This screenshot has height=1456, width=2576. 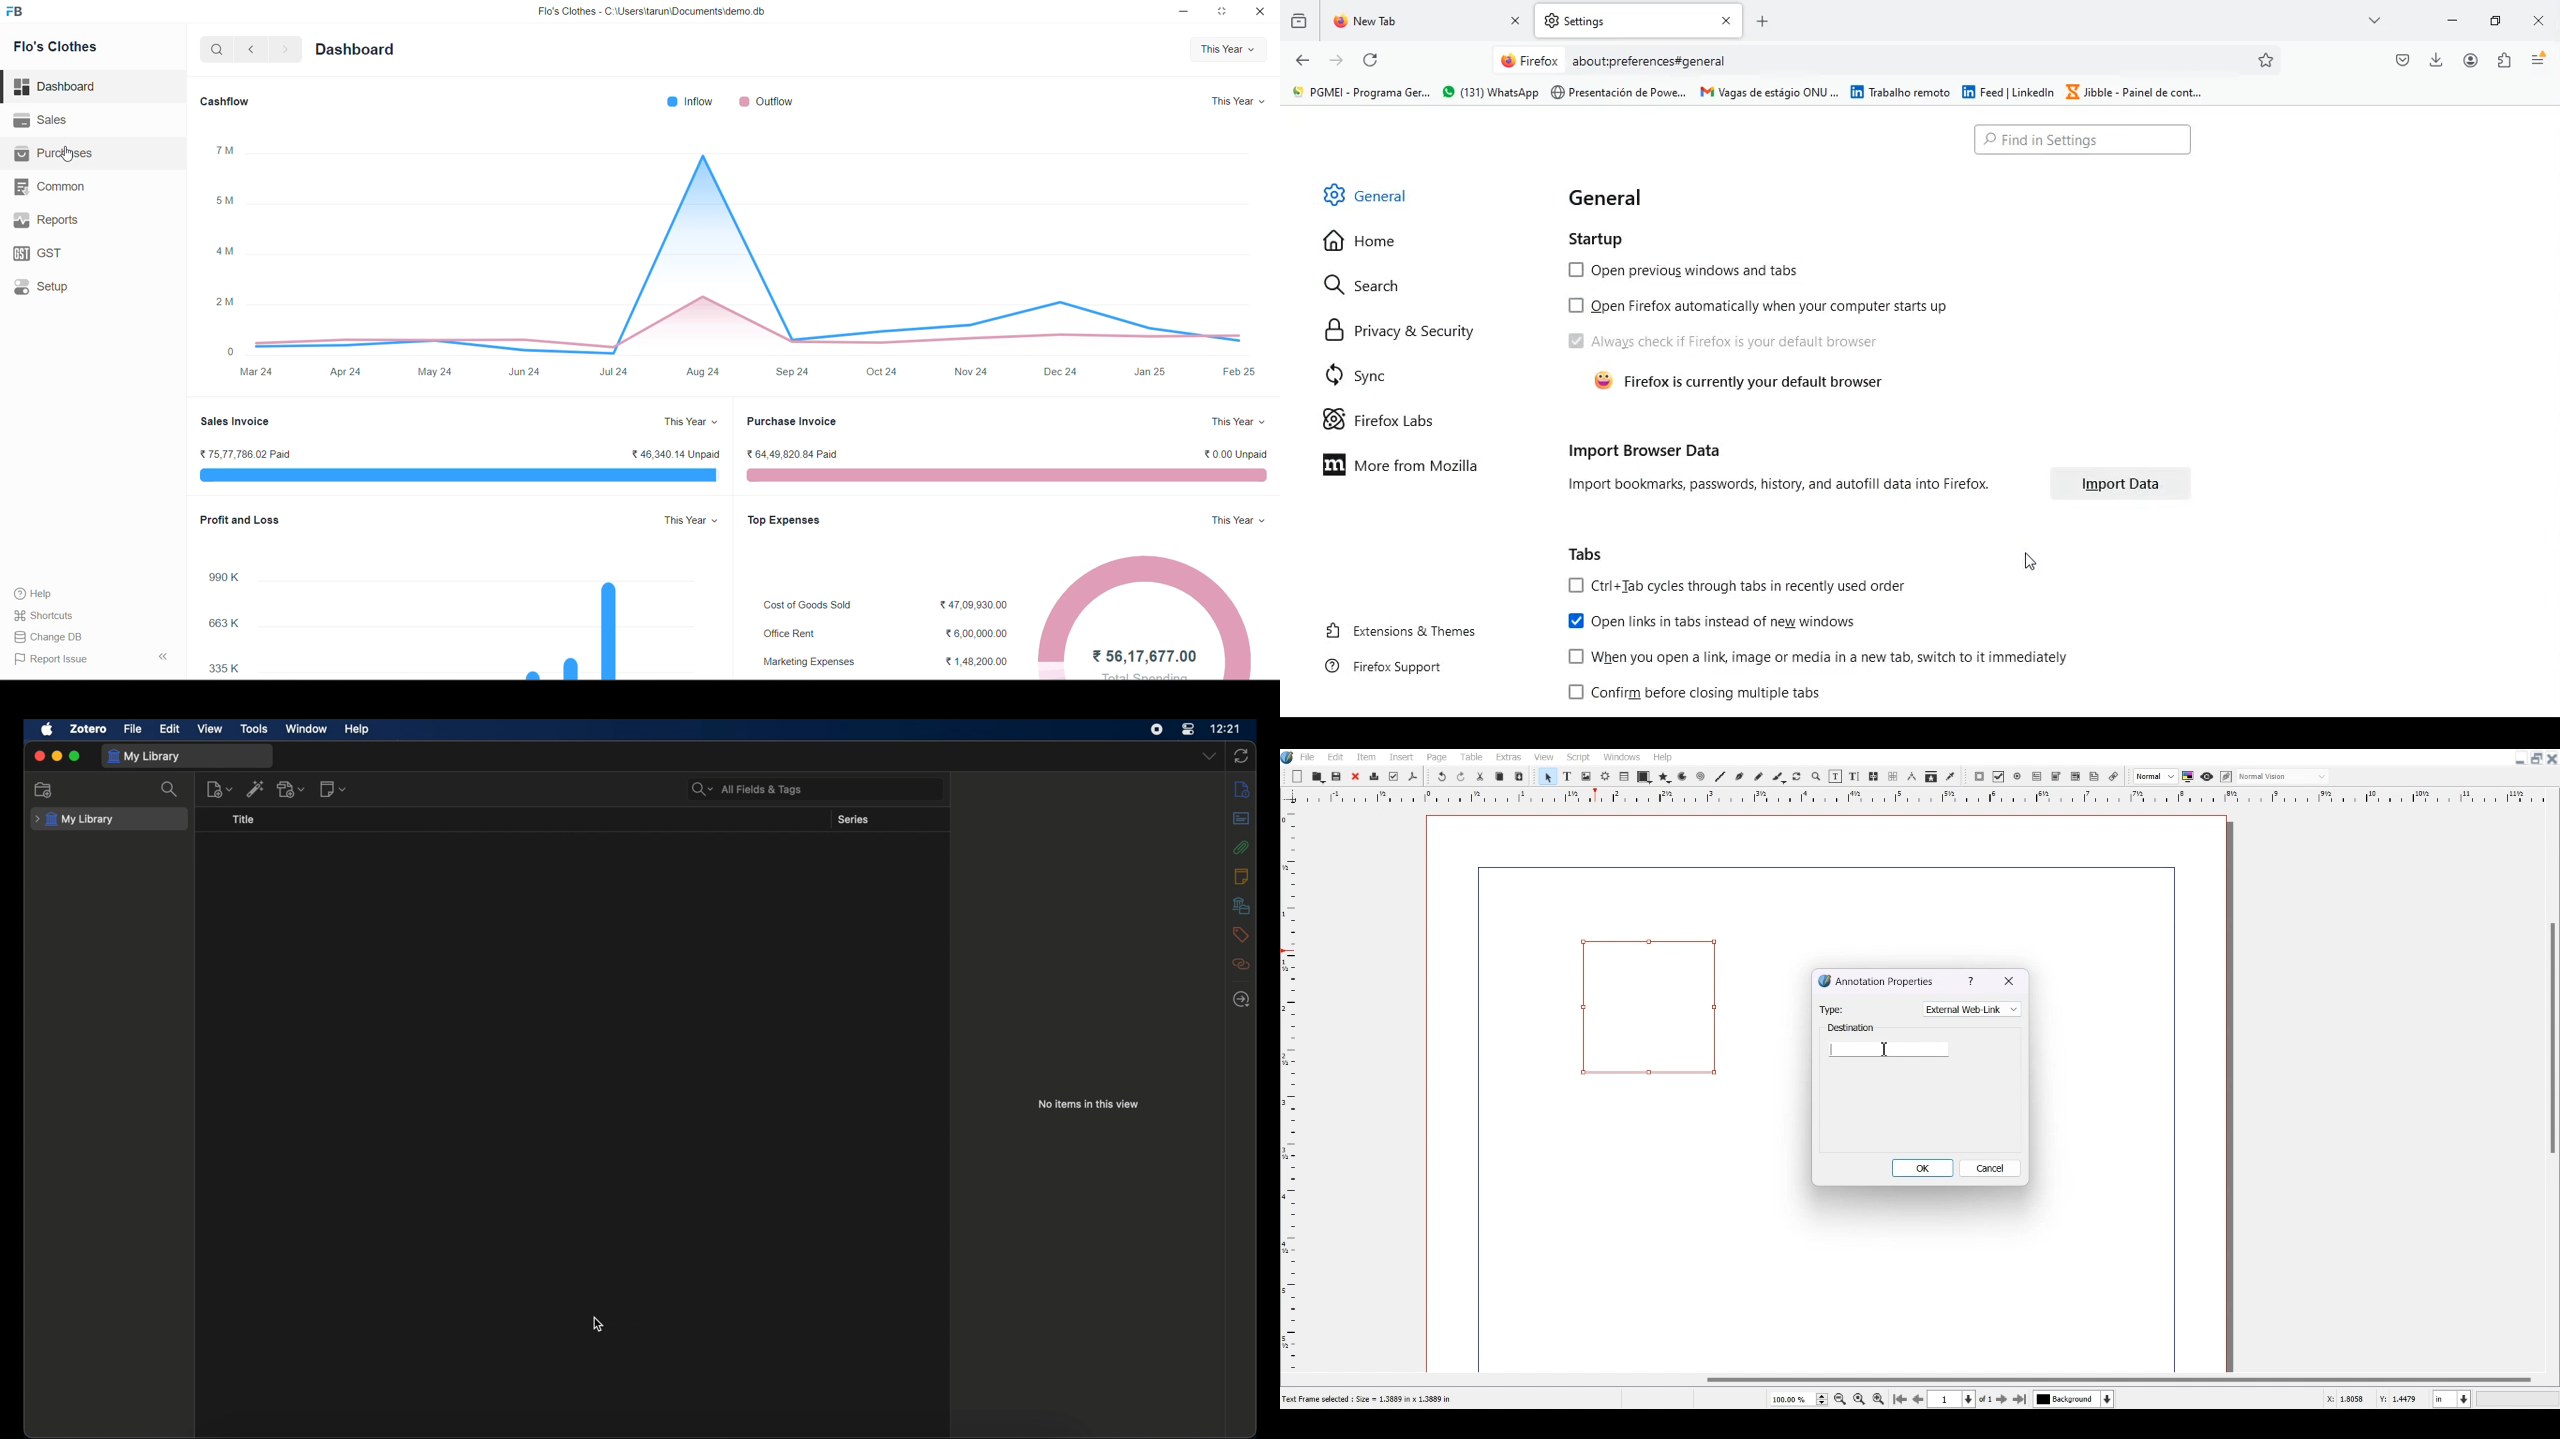 What do you see at coordinates (1979, 777) in the screenshot?
I see `PDF Push Button` at bounding box center [1979, 777].